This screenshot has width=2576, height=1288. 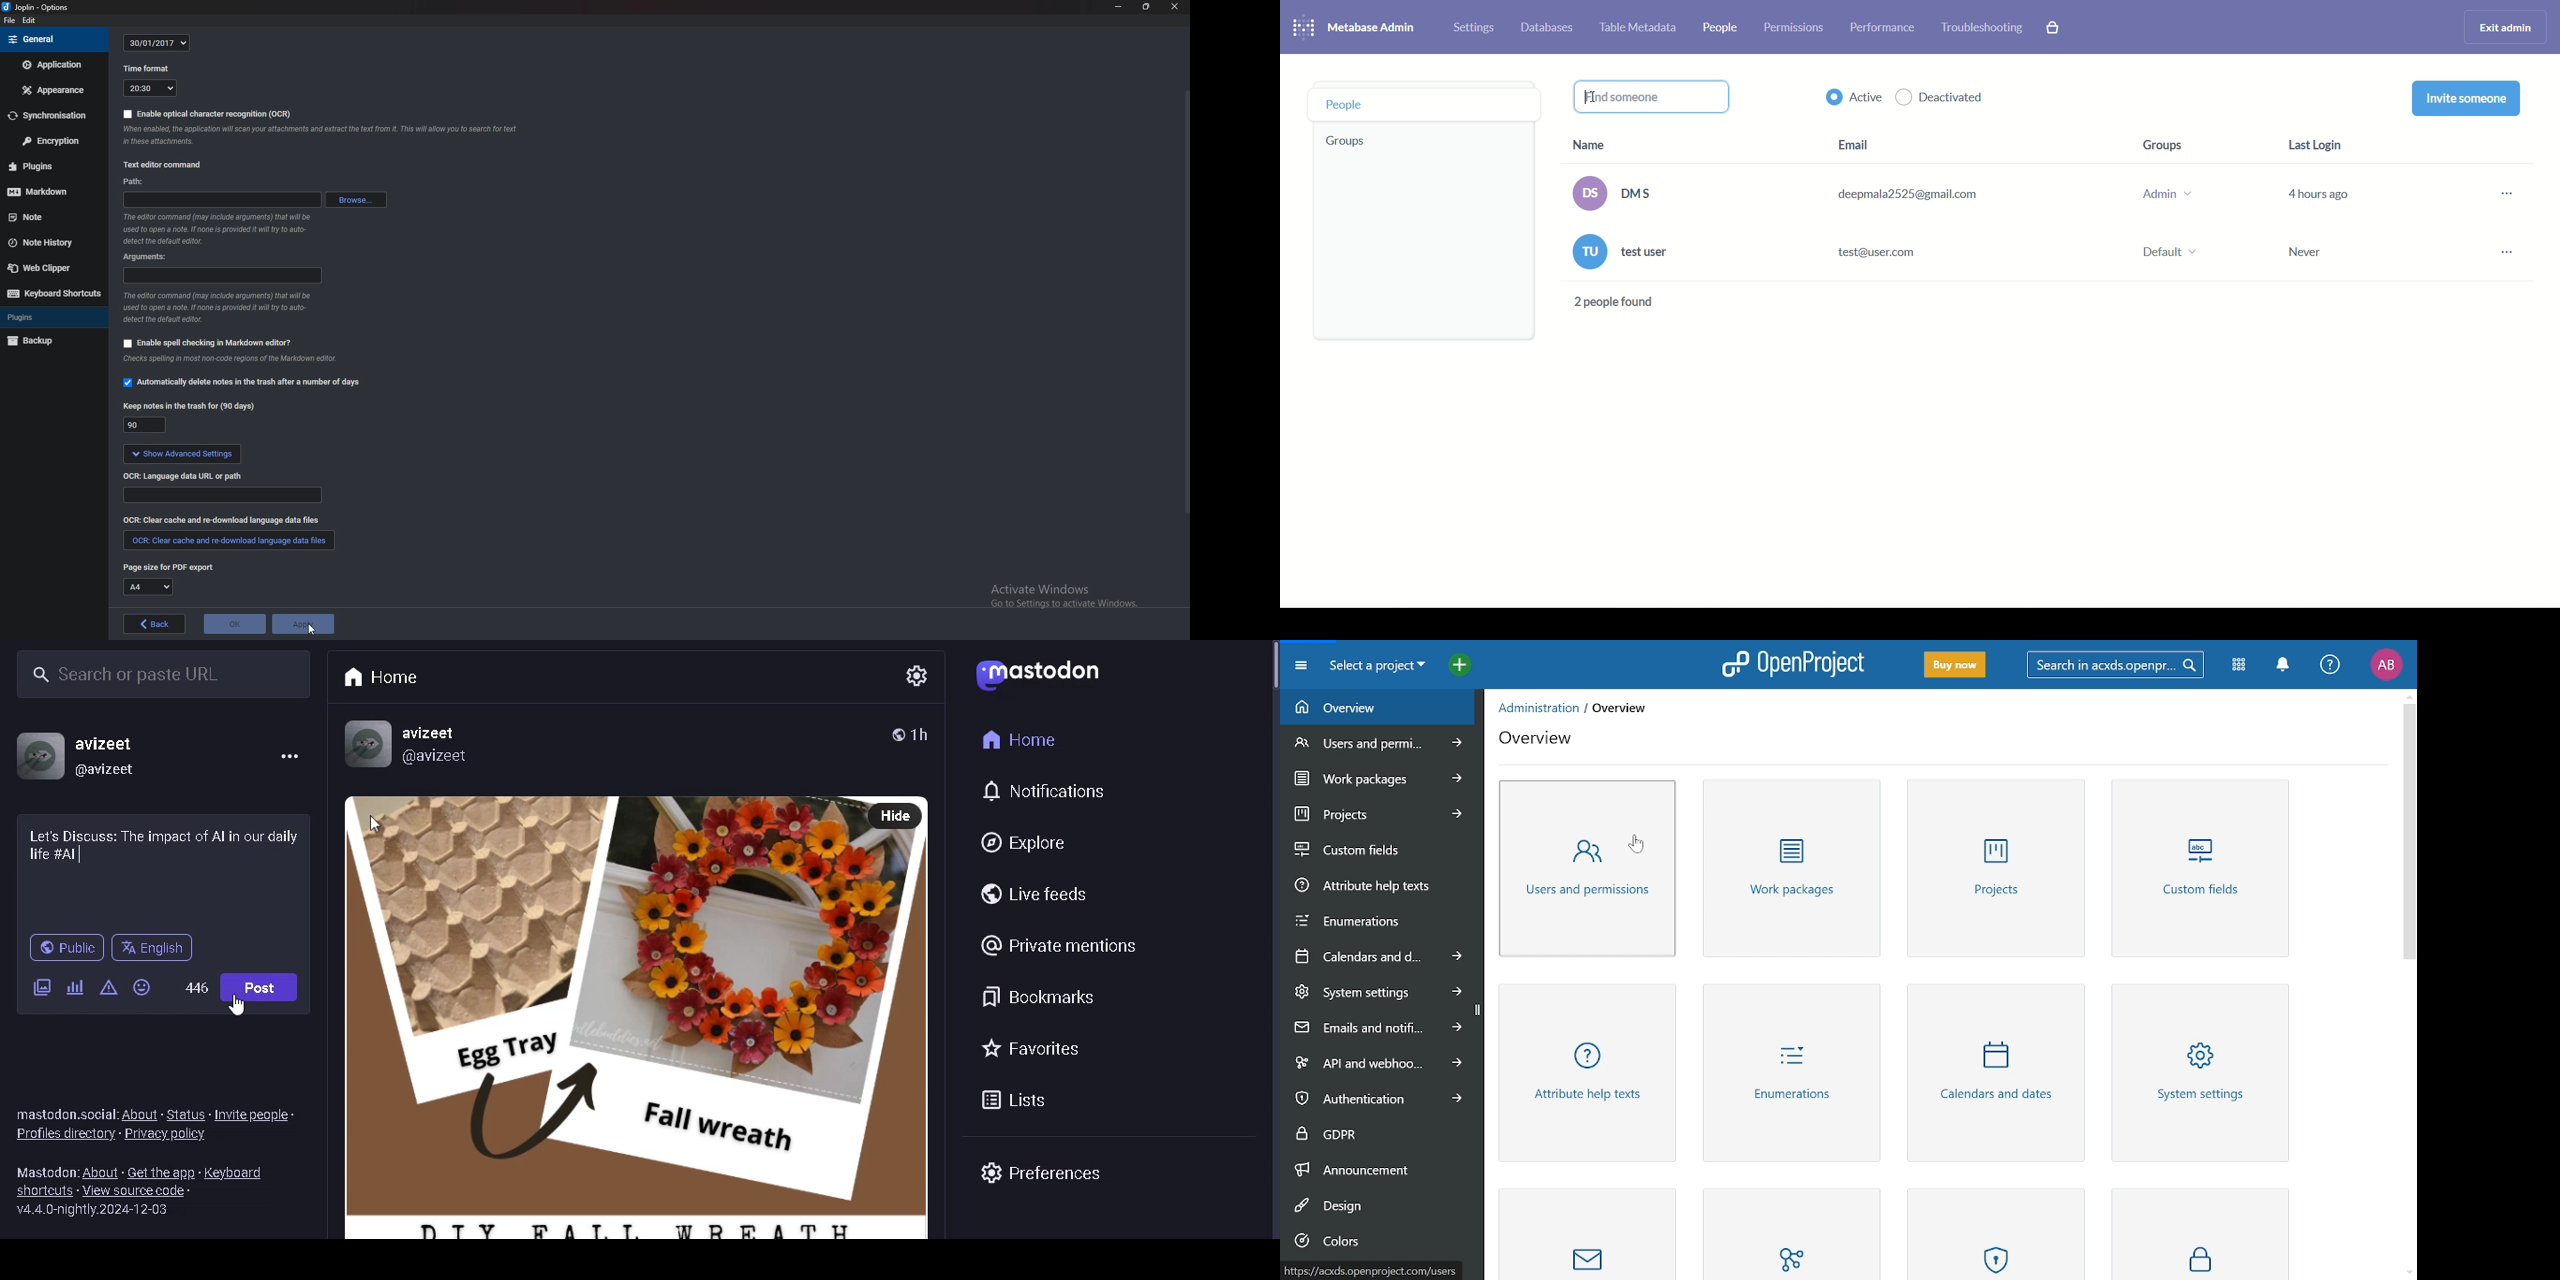 I want to click on TEXT, so click(x=46, y=1170).